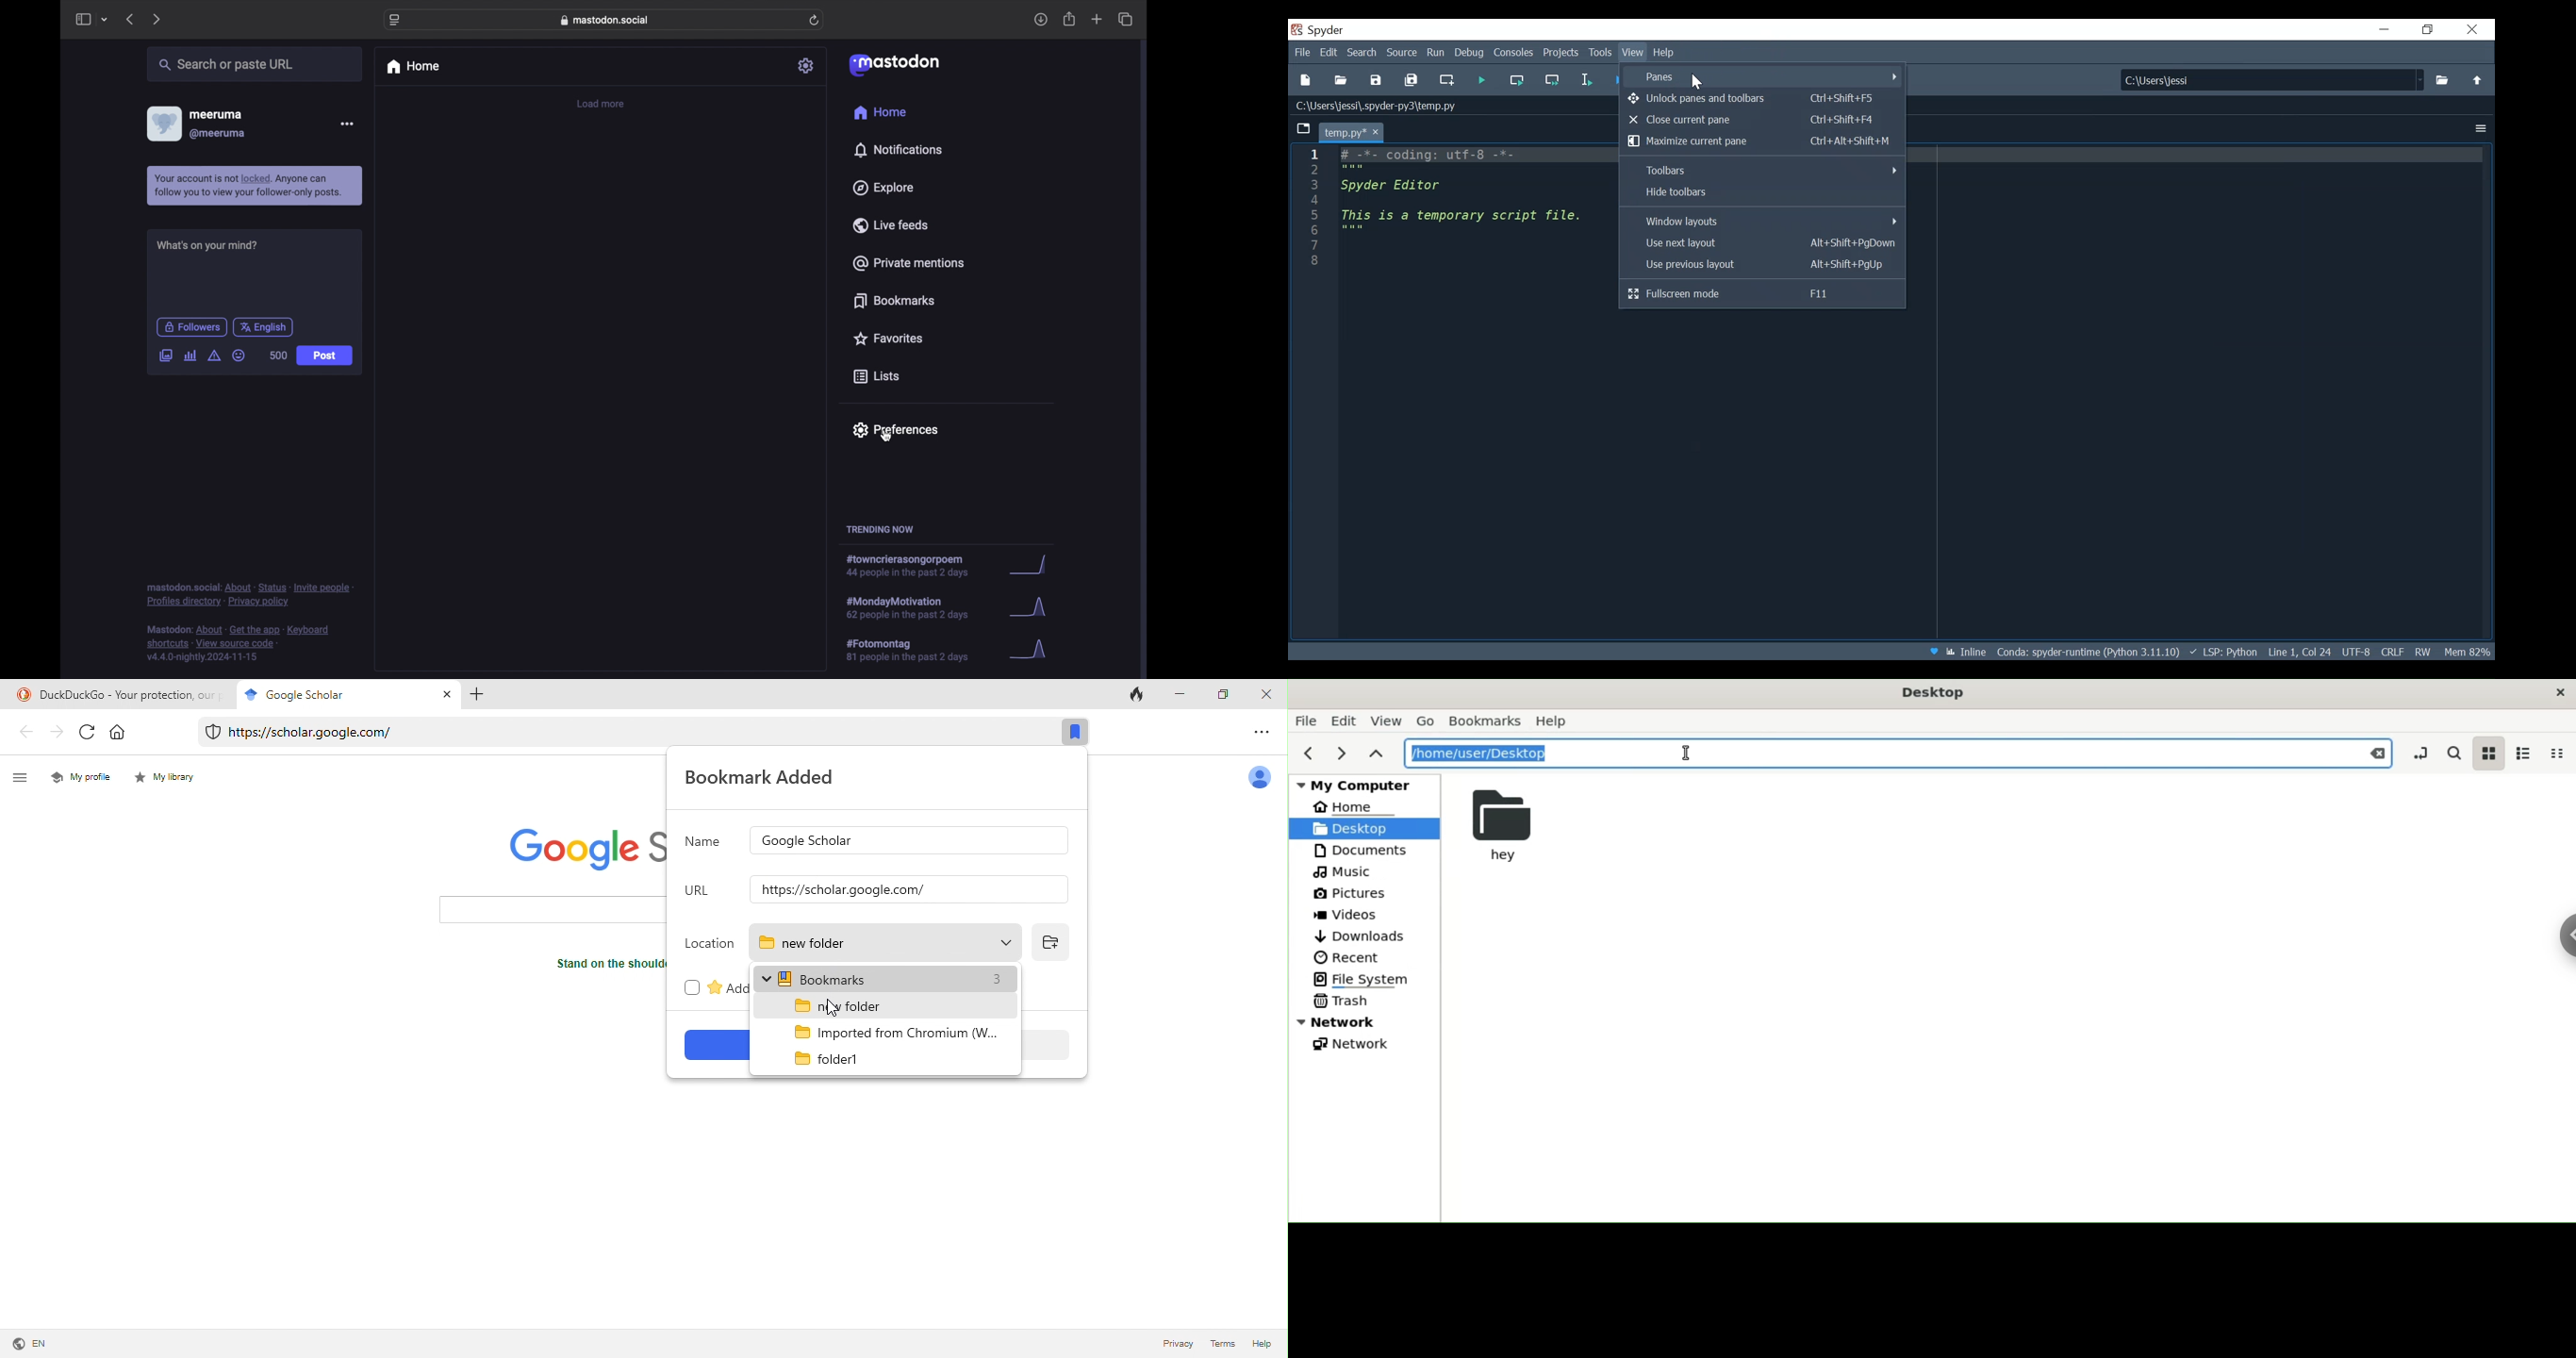 The image size is (2576, 1372). Describe the element at coordinates (837, 1057) in the screenshot. I see `folder1` at that location.